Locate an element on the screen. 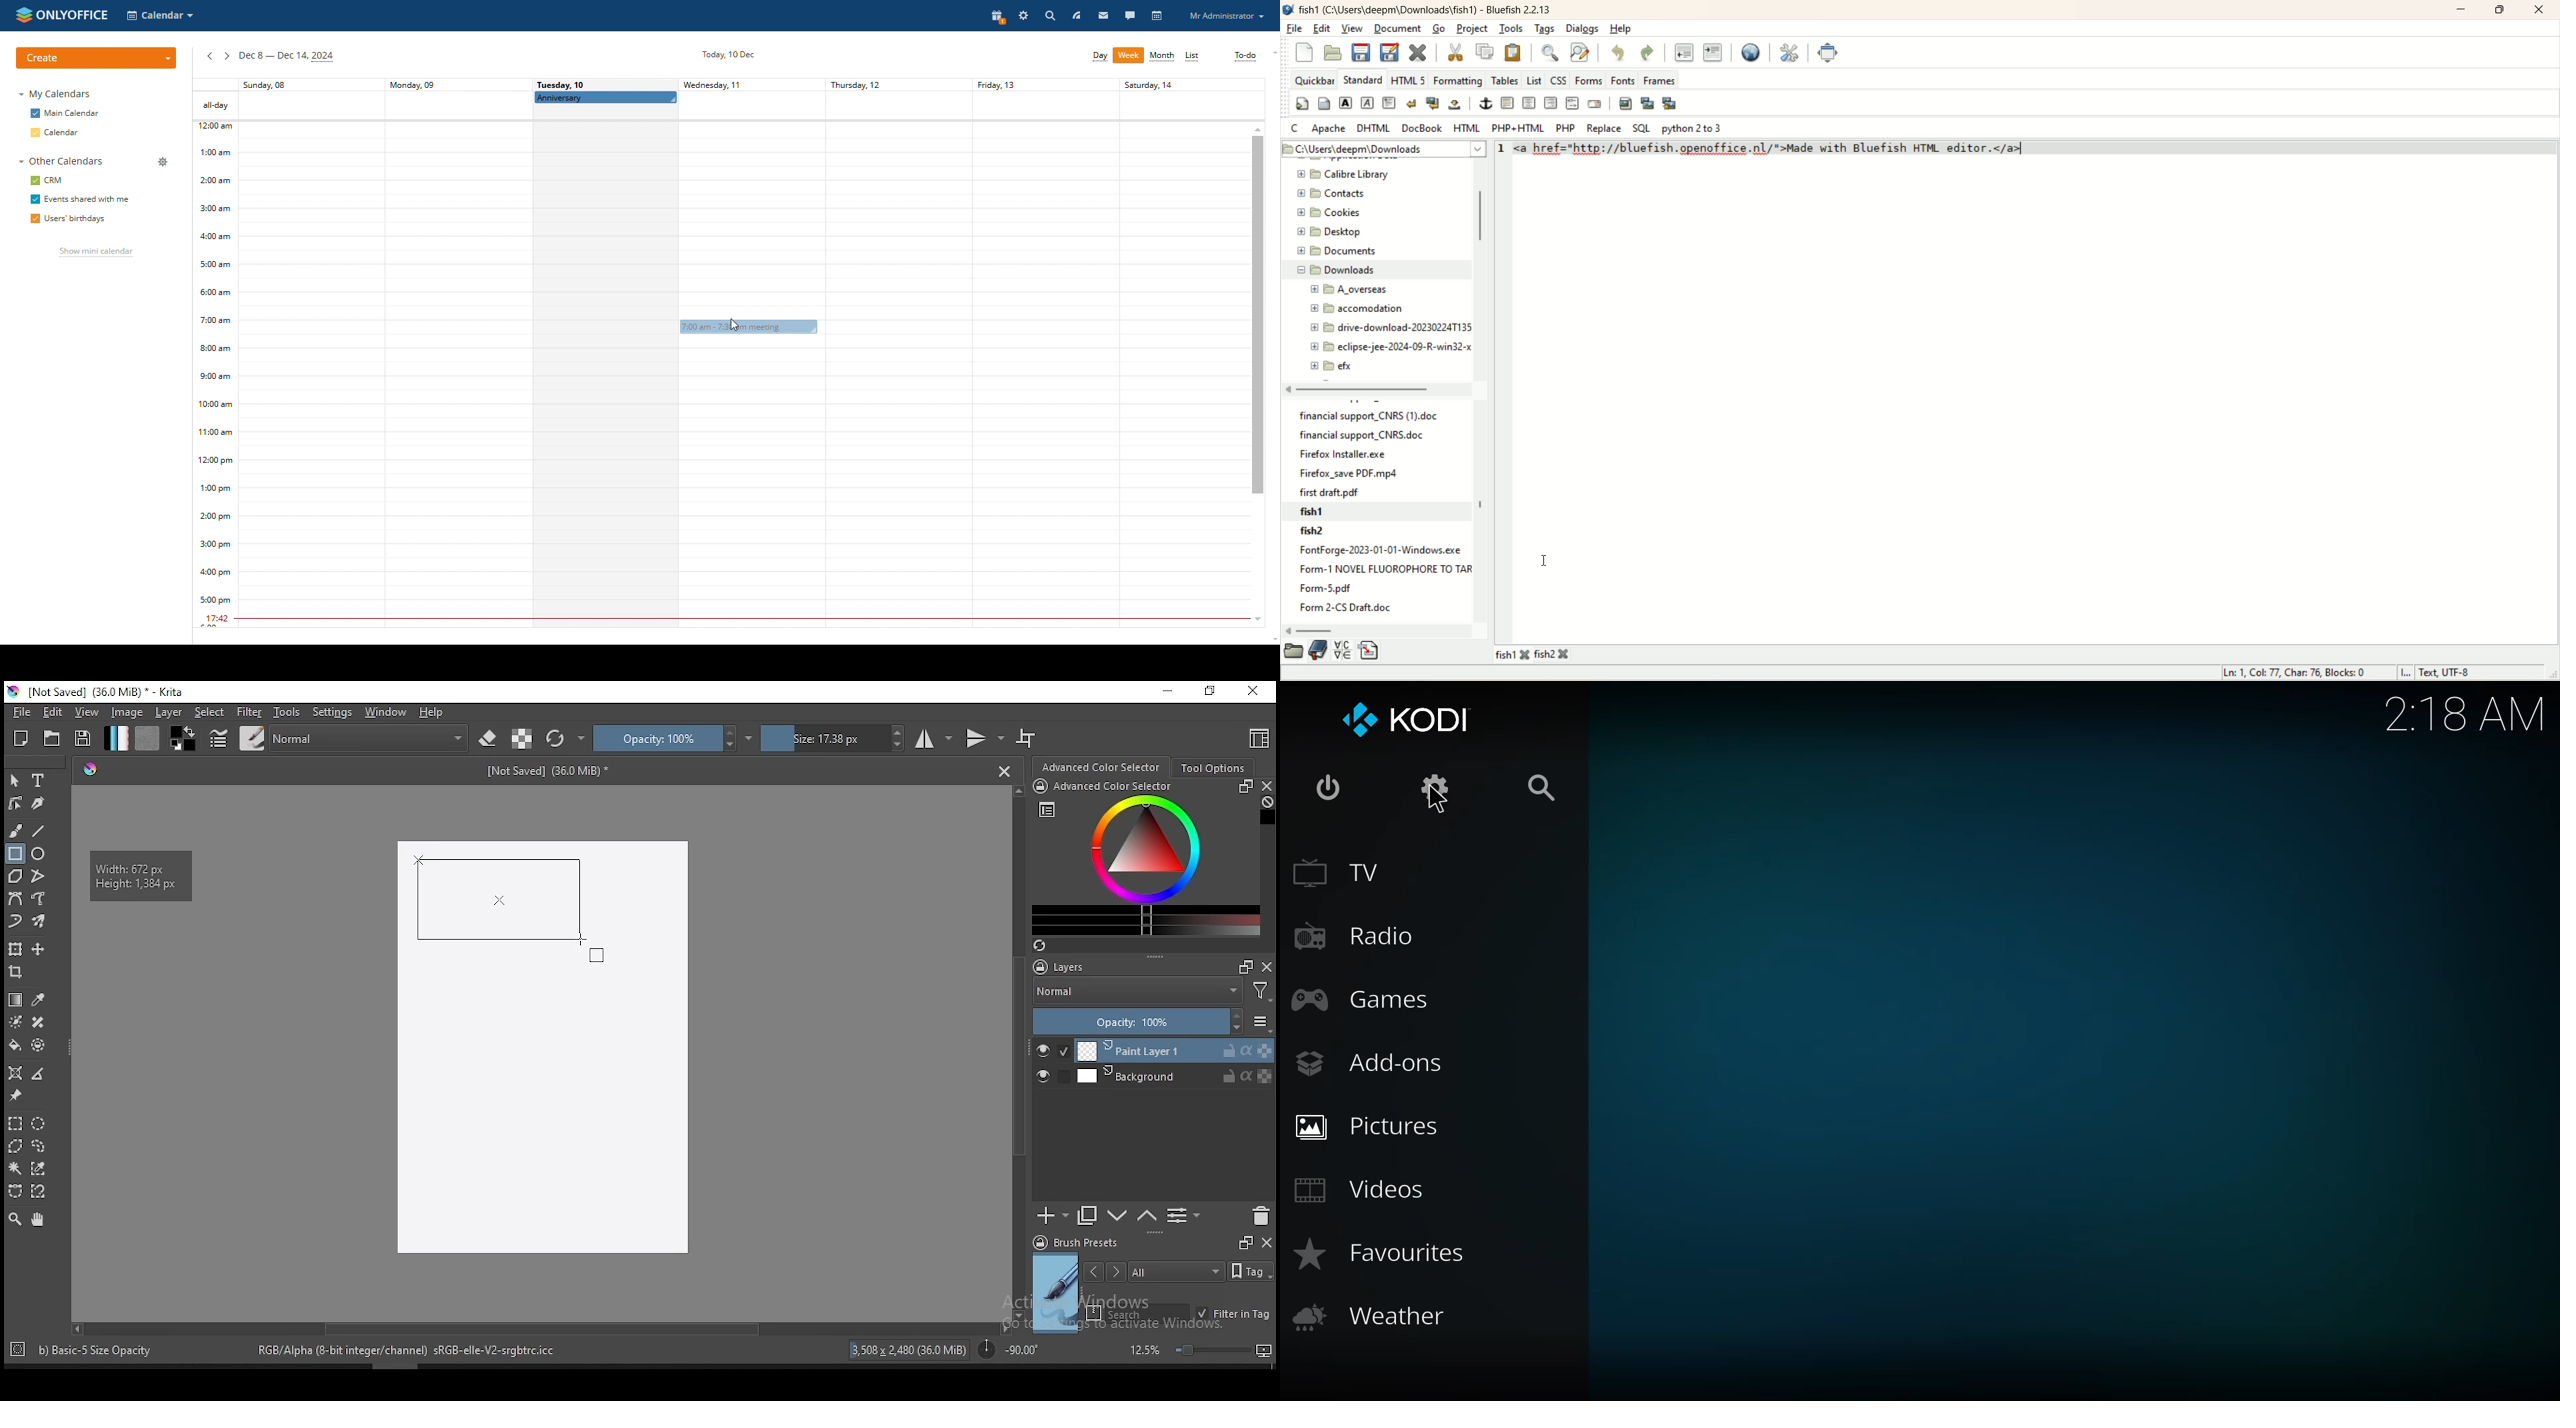  polygon tool is located at coordinates (14, 876).